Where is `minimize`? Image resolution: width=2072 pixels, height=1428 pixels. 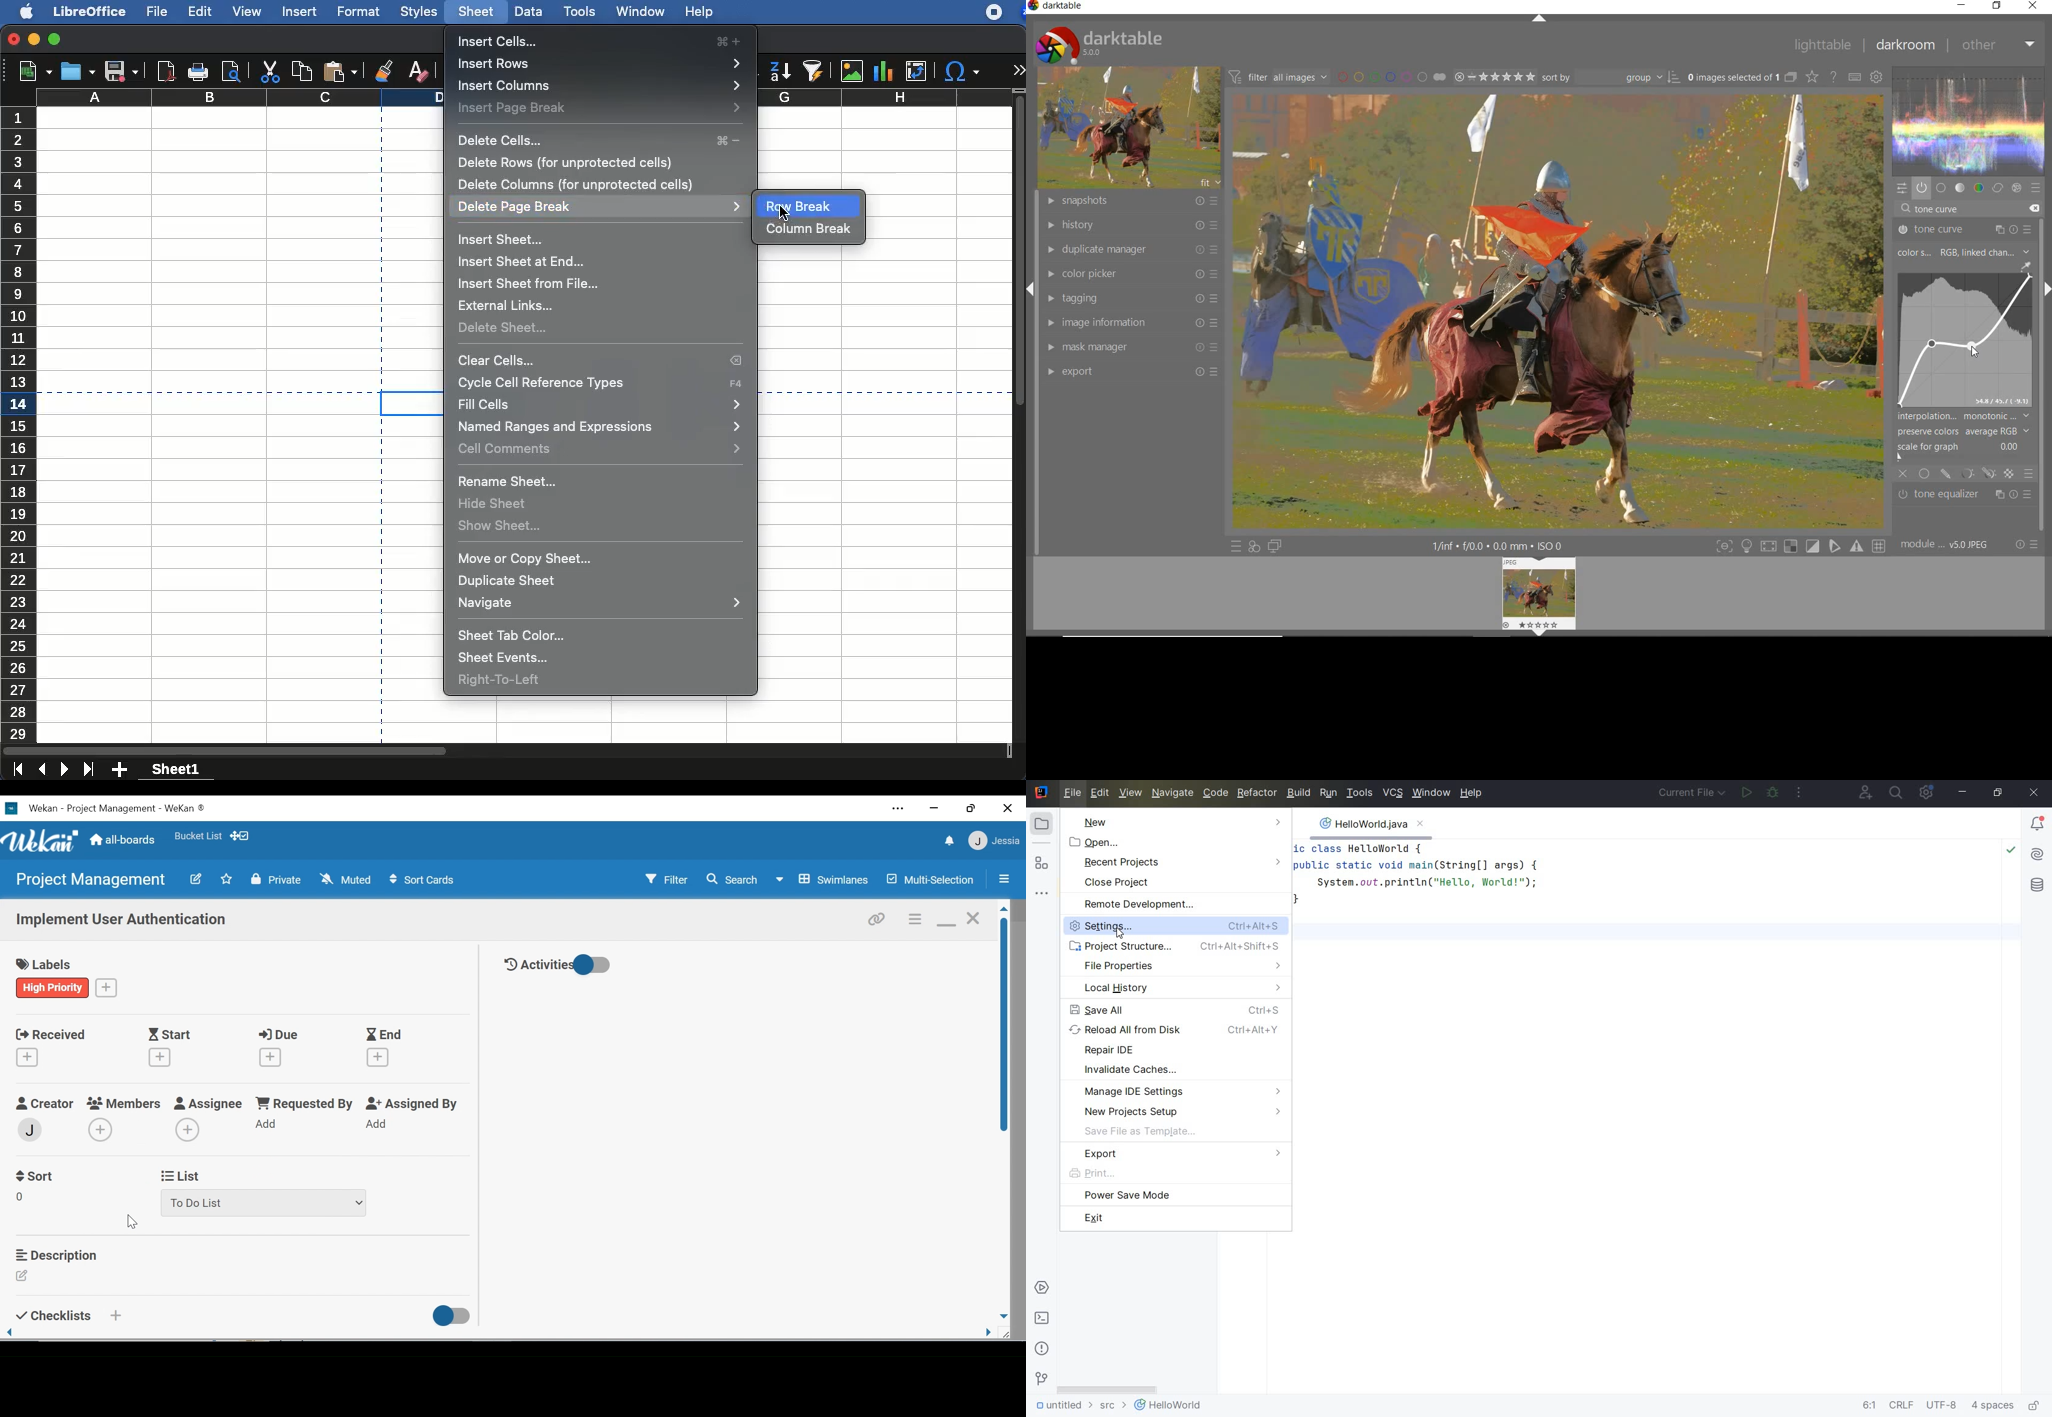
minimize is located at coordinates (1963, 5).